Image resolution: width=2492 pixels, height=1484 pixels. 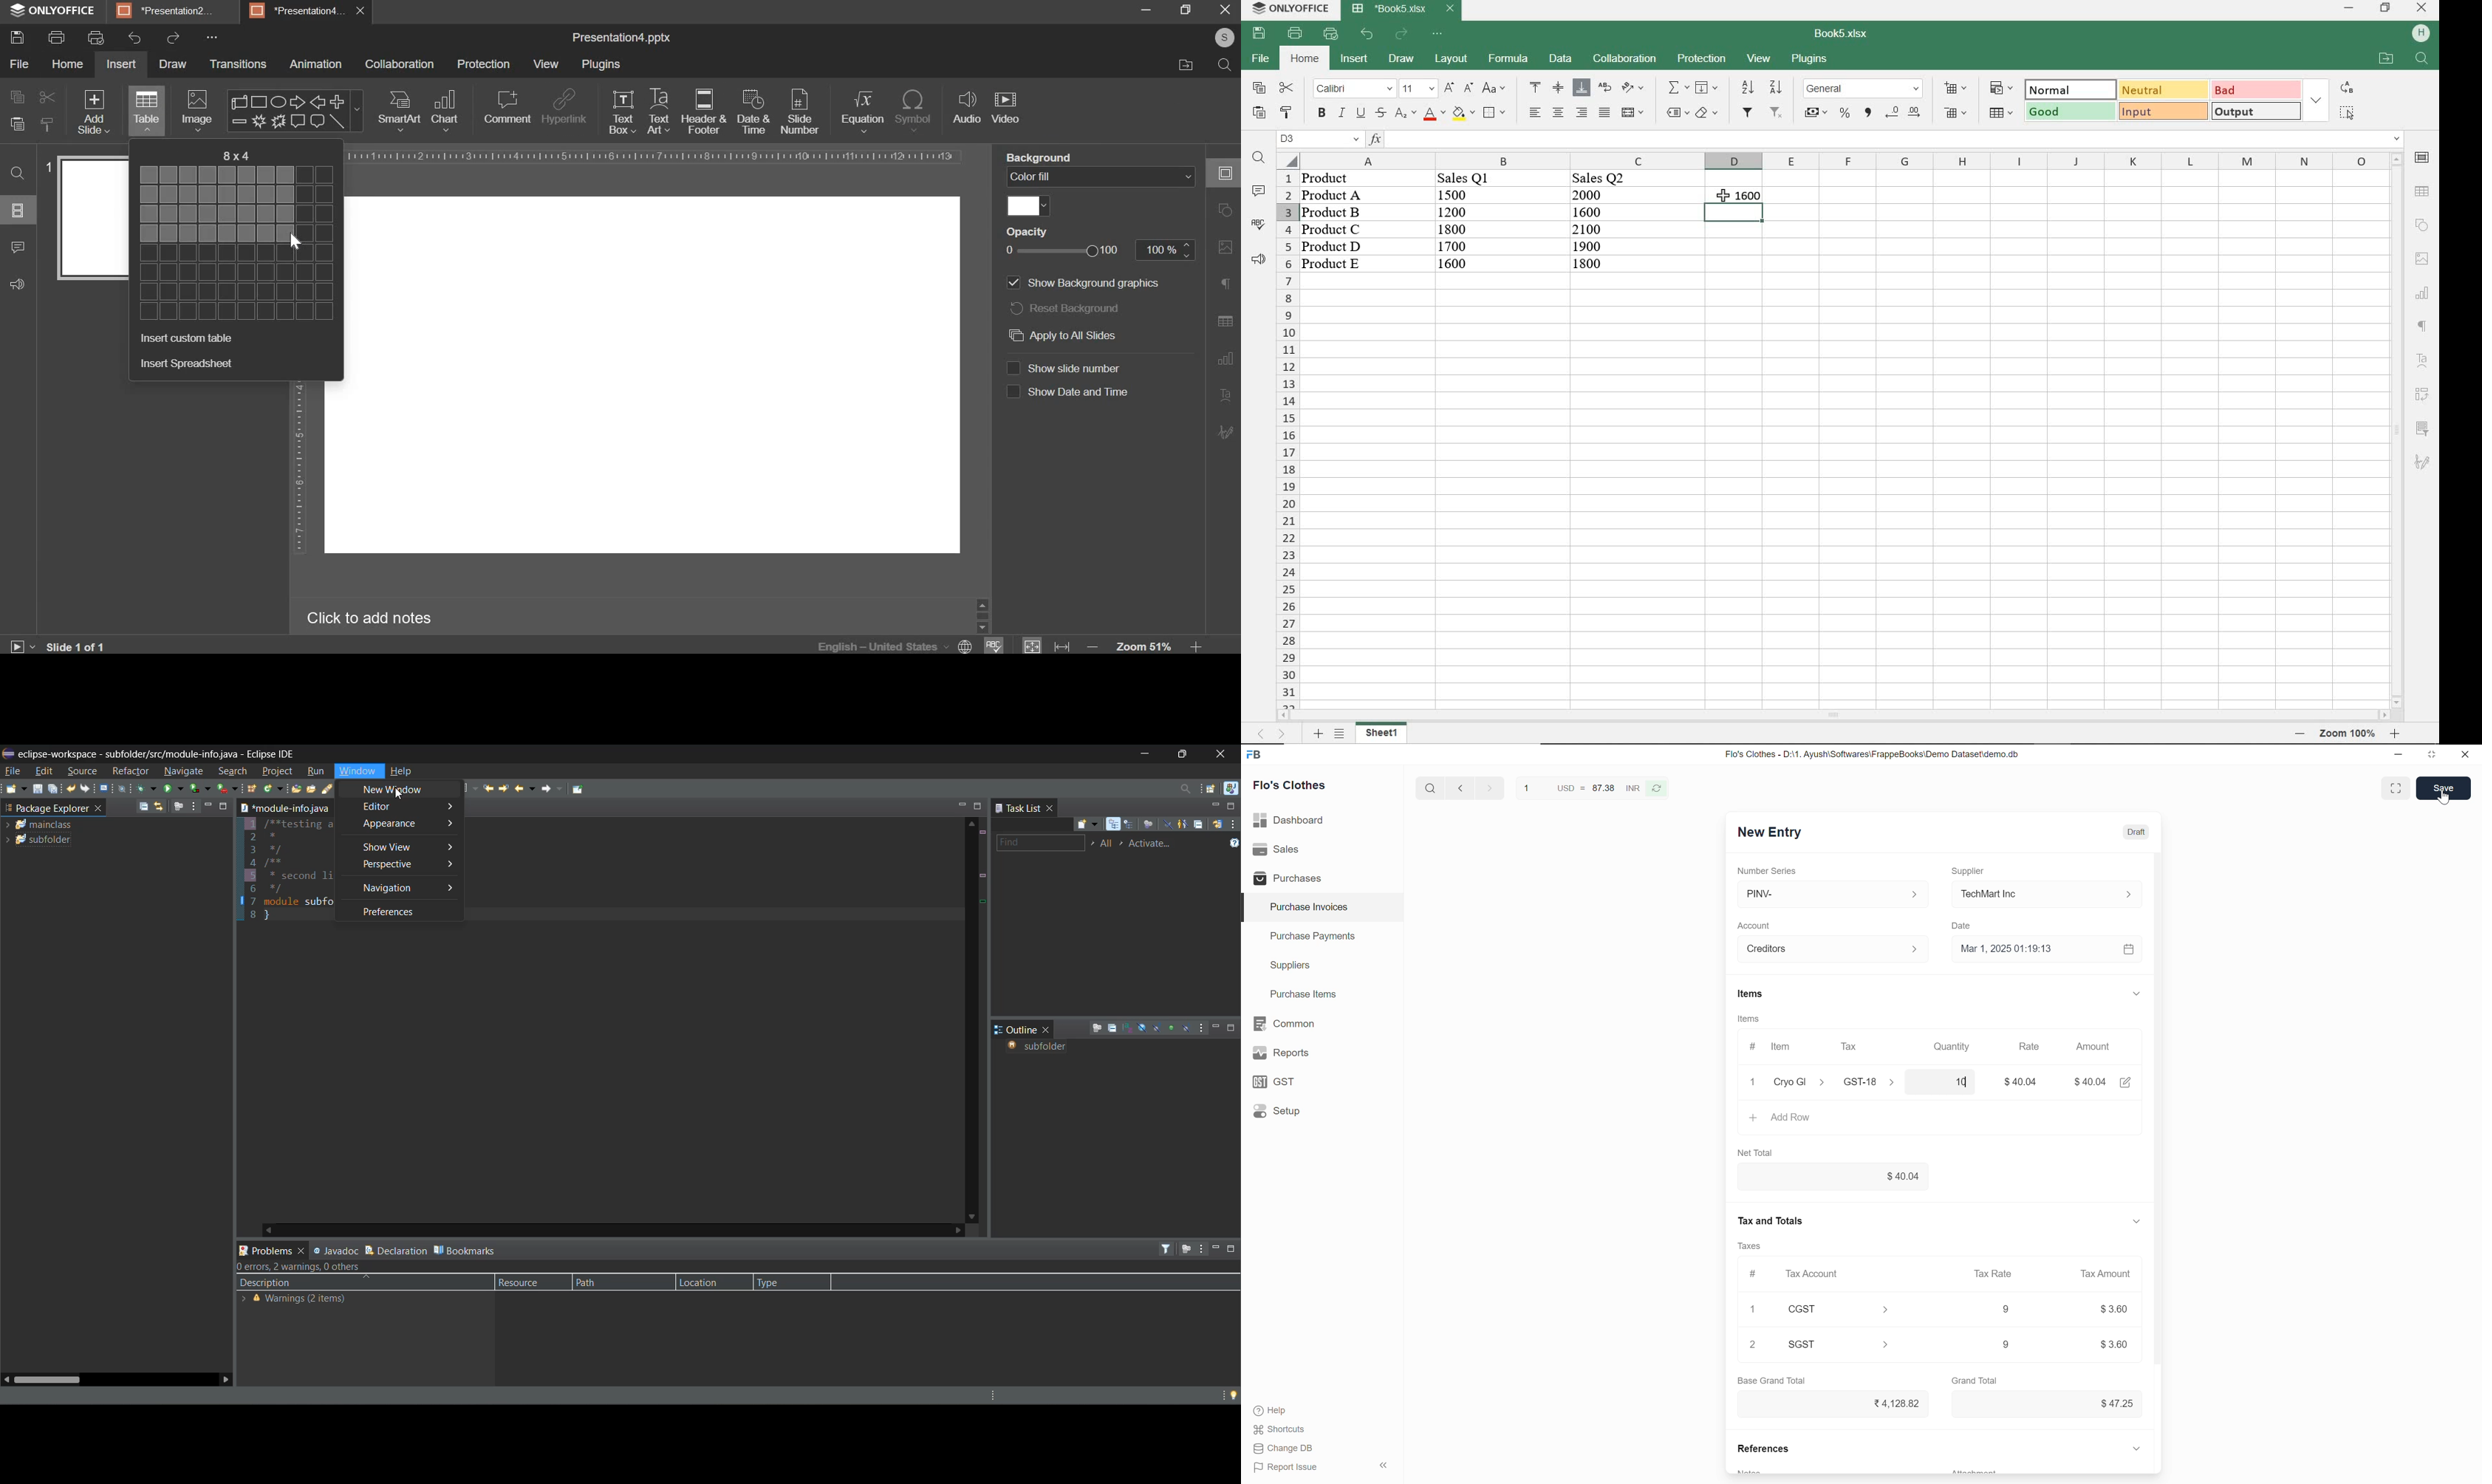 I want to click on wrap text, so click(x=1603, y=88).